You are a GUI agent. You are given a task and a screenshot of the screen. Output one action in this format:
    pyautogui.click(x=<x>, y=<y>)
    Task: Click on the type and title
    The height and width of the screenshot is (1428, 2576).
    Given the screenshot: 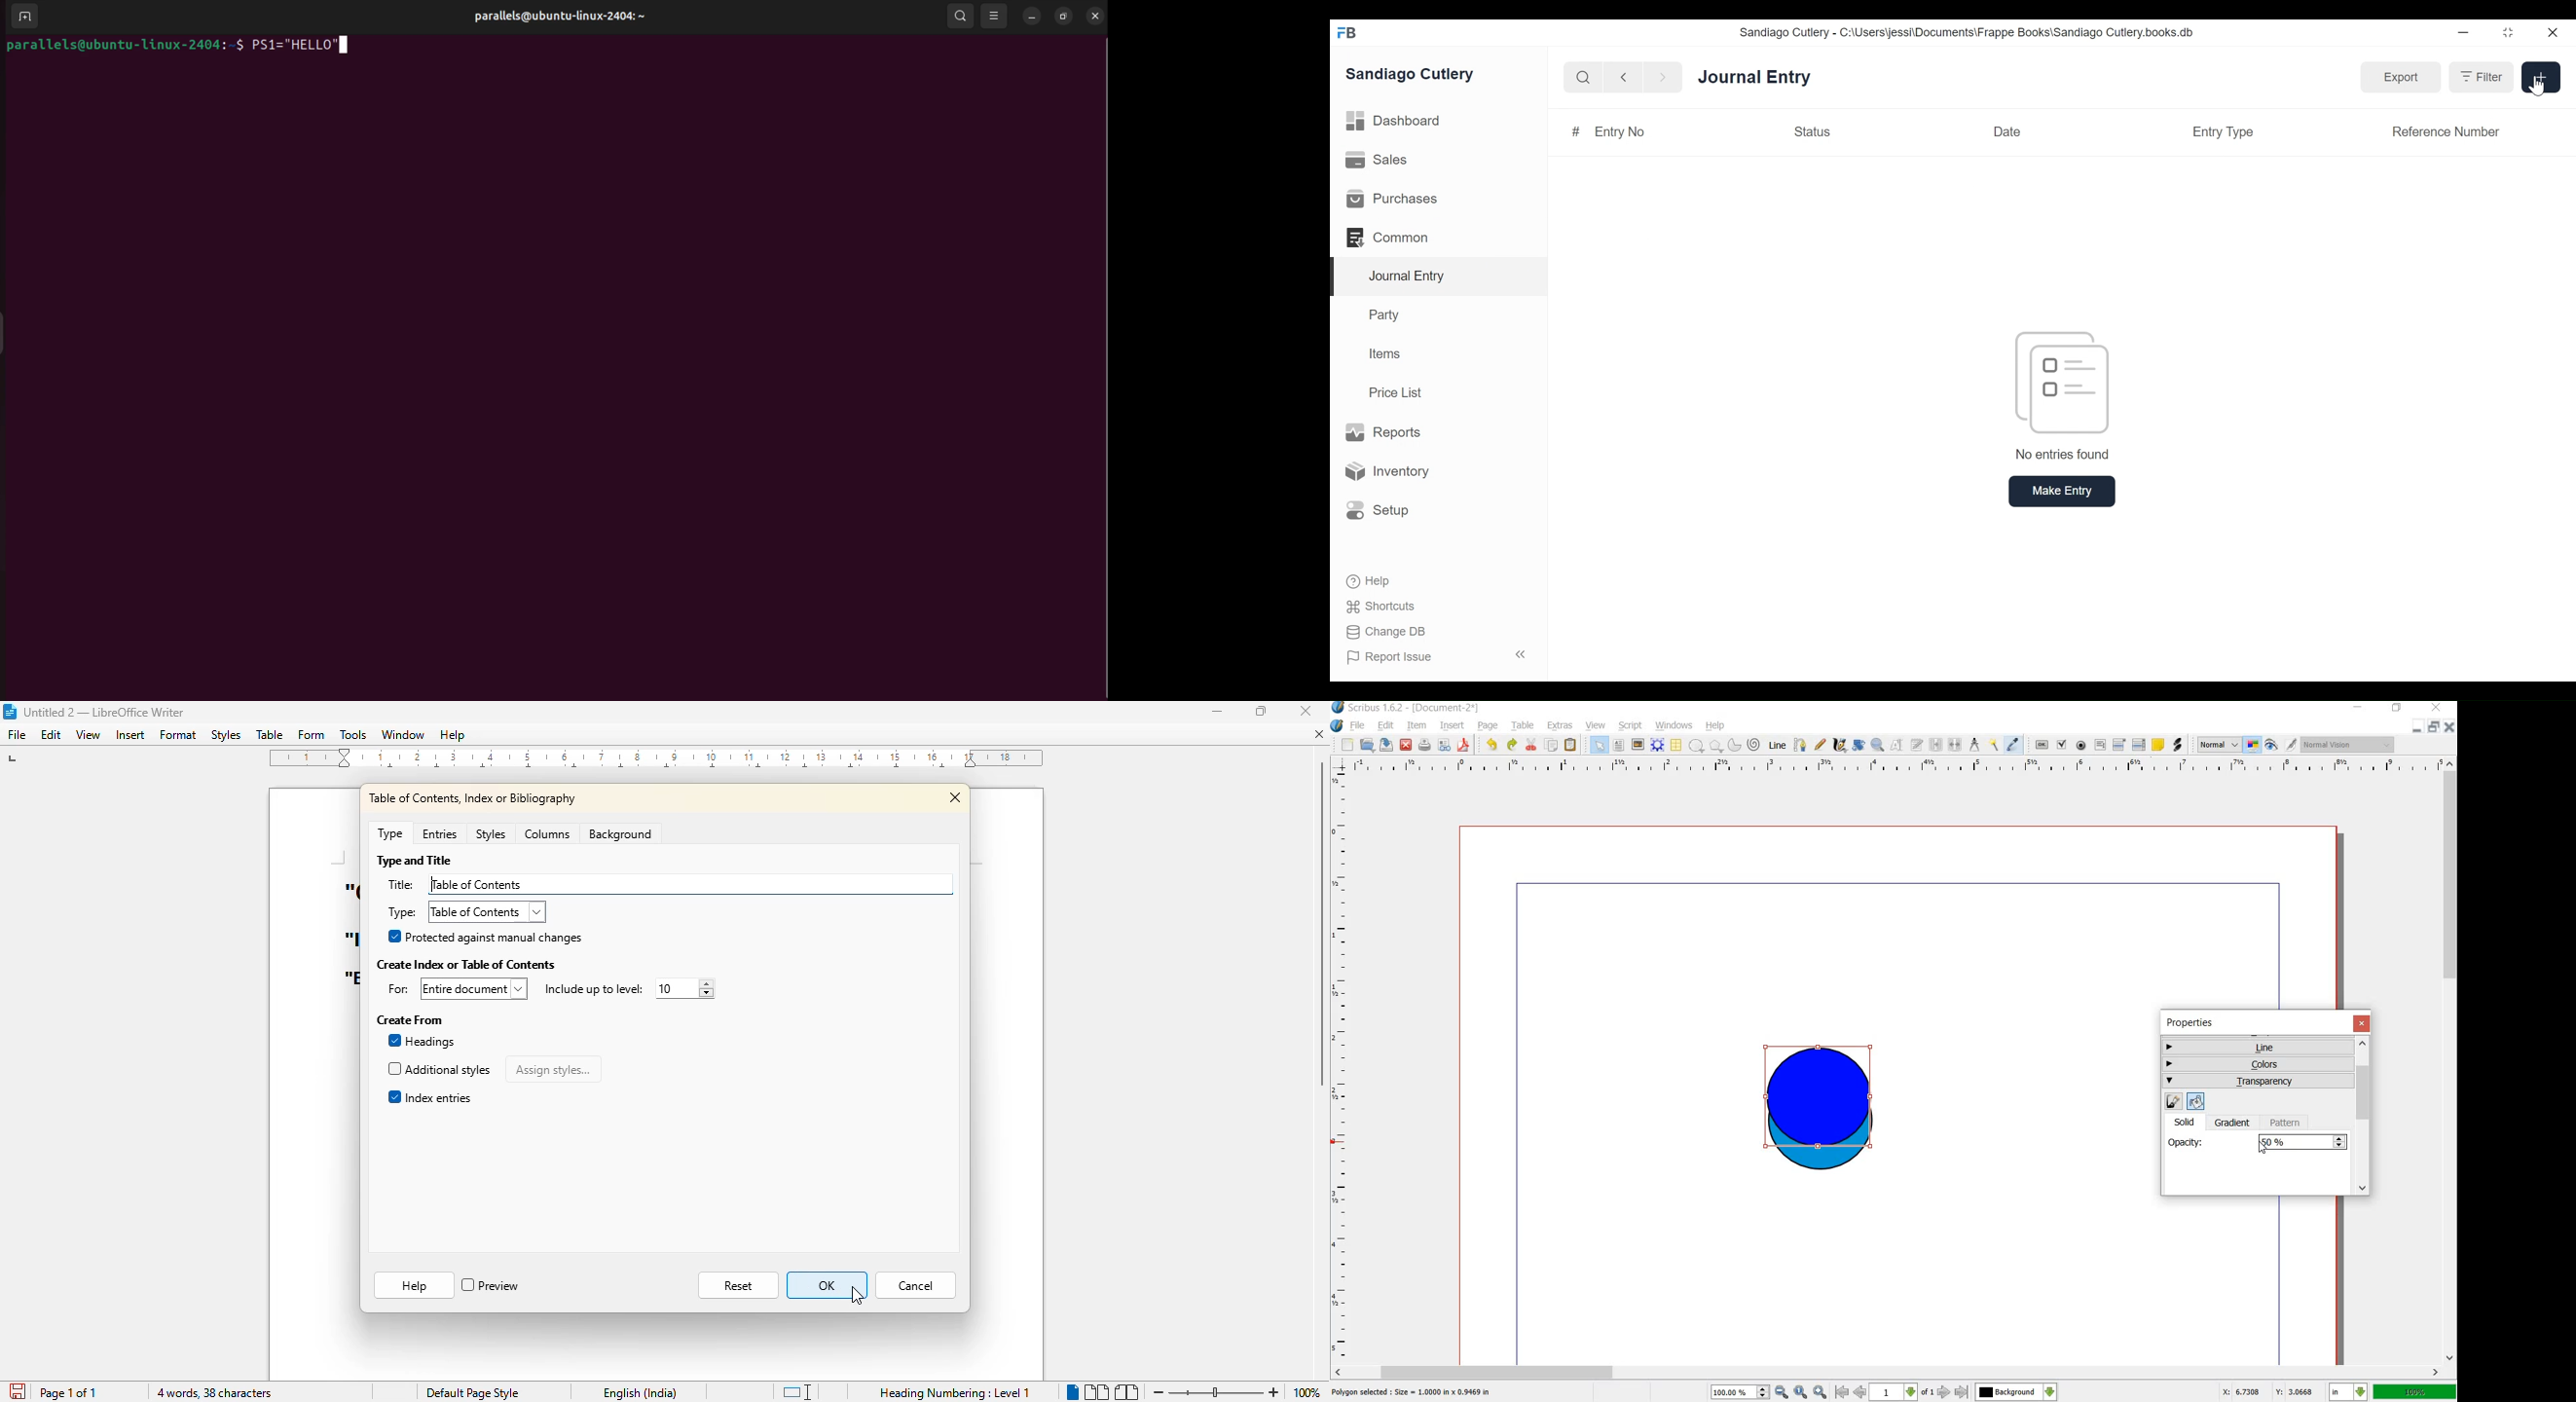 What is the action you would take?
    pyautogui.click(x=414, y=861)
    